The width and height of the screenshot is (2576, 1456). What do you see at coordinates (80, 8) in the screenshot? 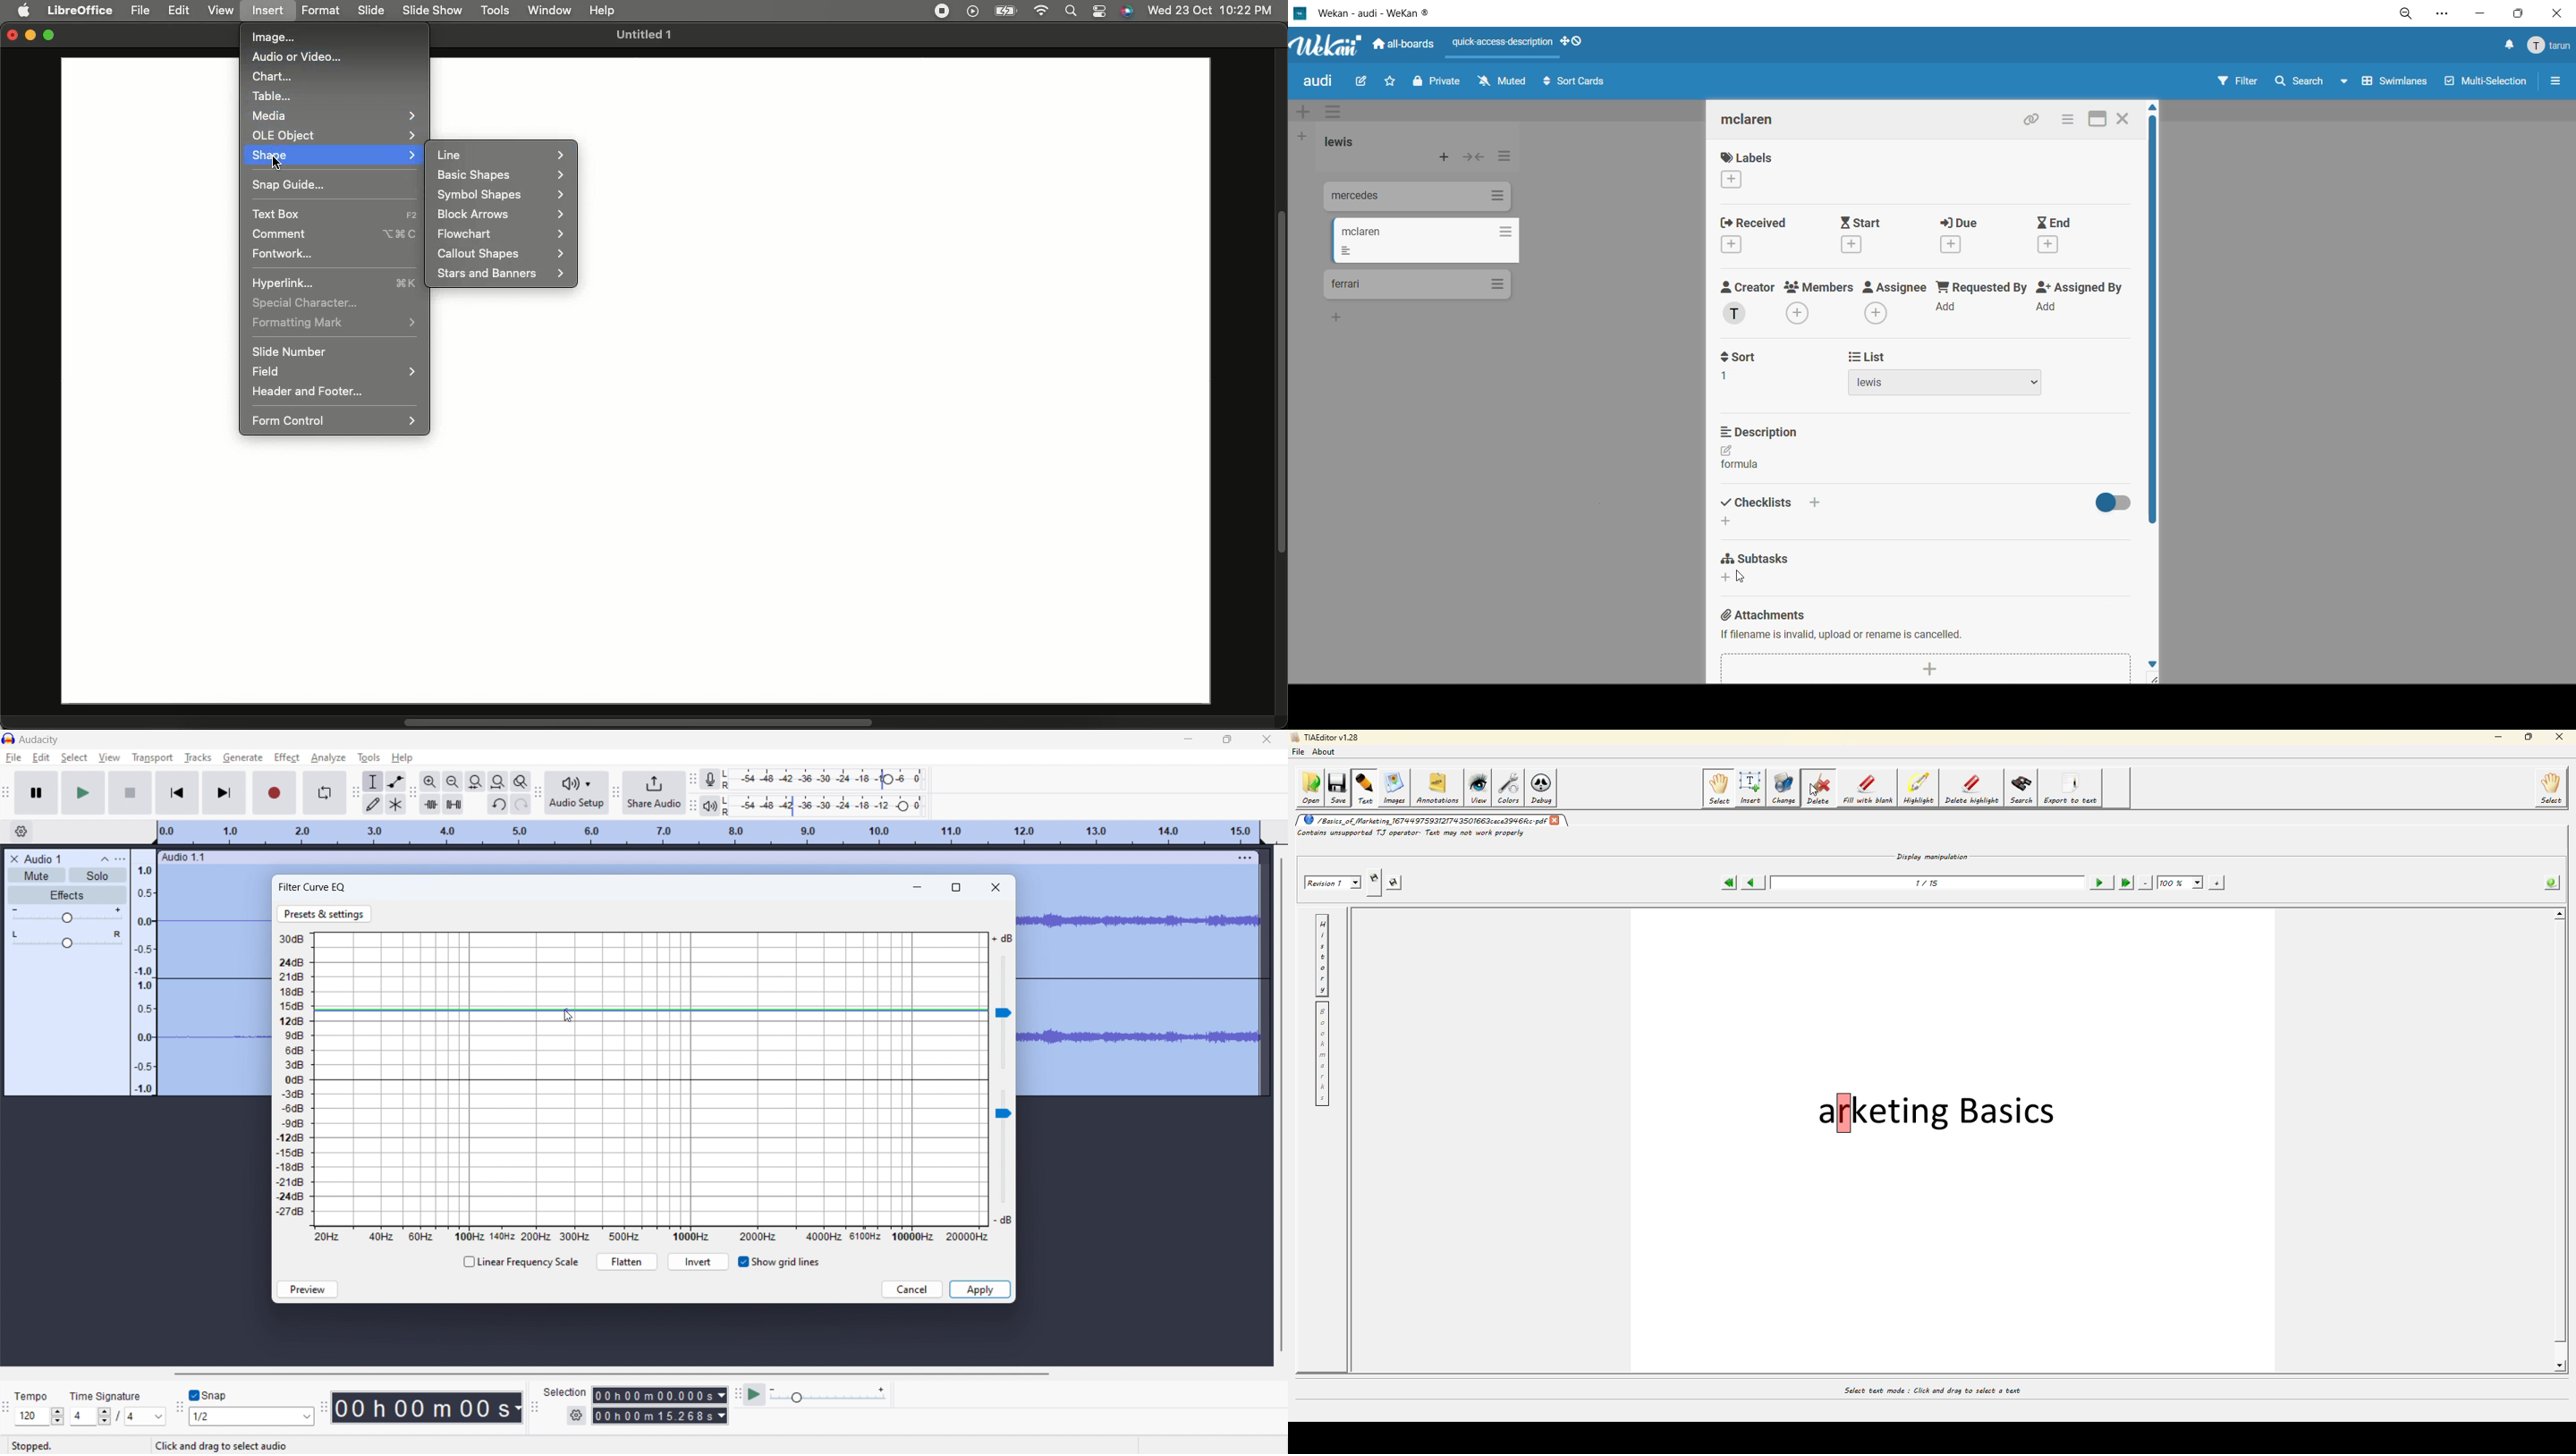
I see `LibreOffice` at bounding box center [80, 8].